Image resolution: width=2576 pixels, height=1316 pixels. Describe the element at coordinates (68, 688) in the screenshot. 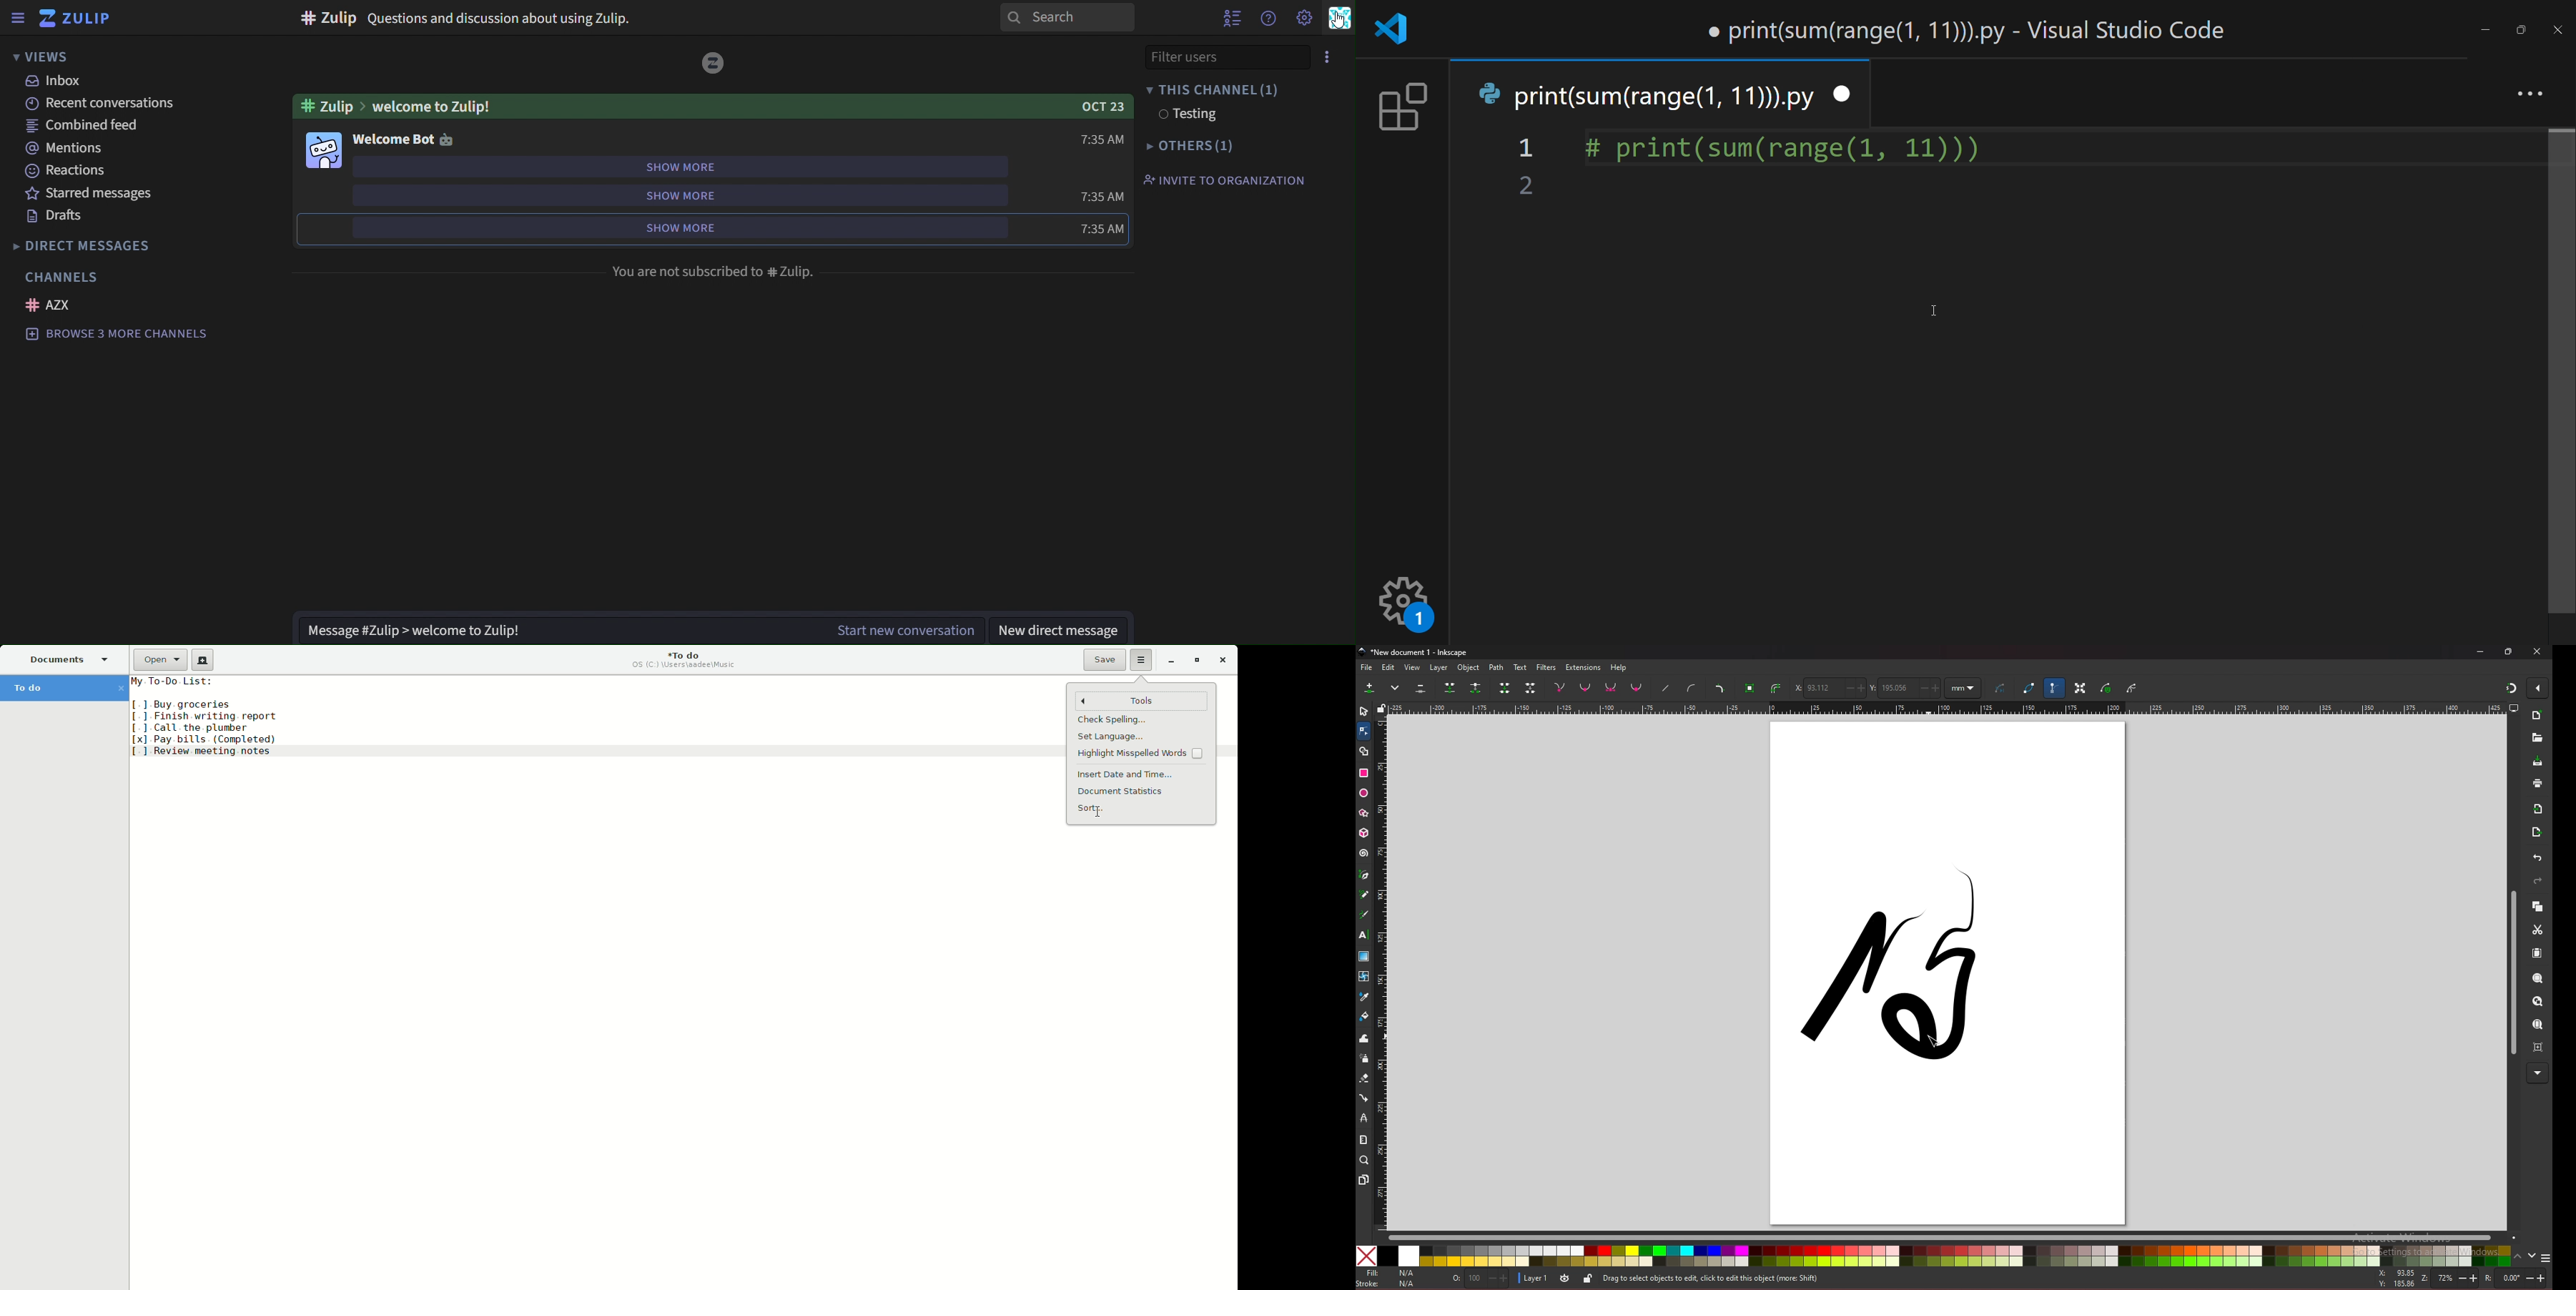

I see `To do` at that location.